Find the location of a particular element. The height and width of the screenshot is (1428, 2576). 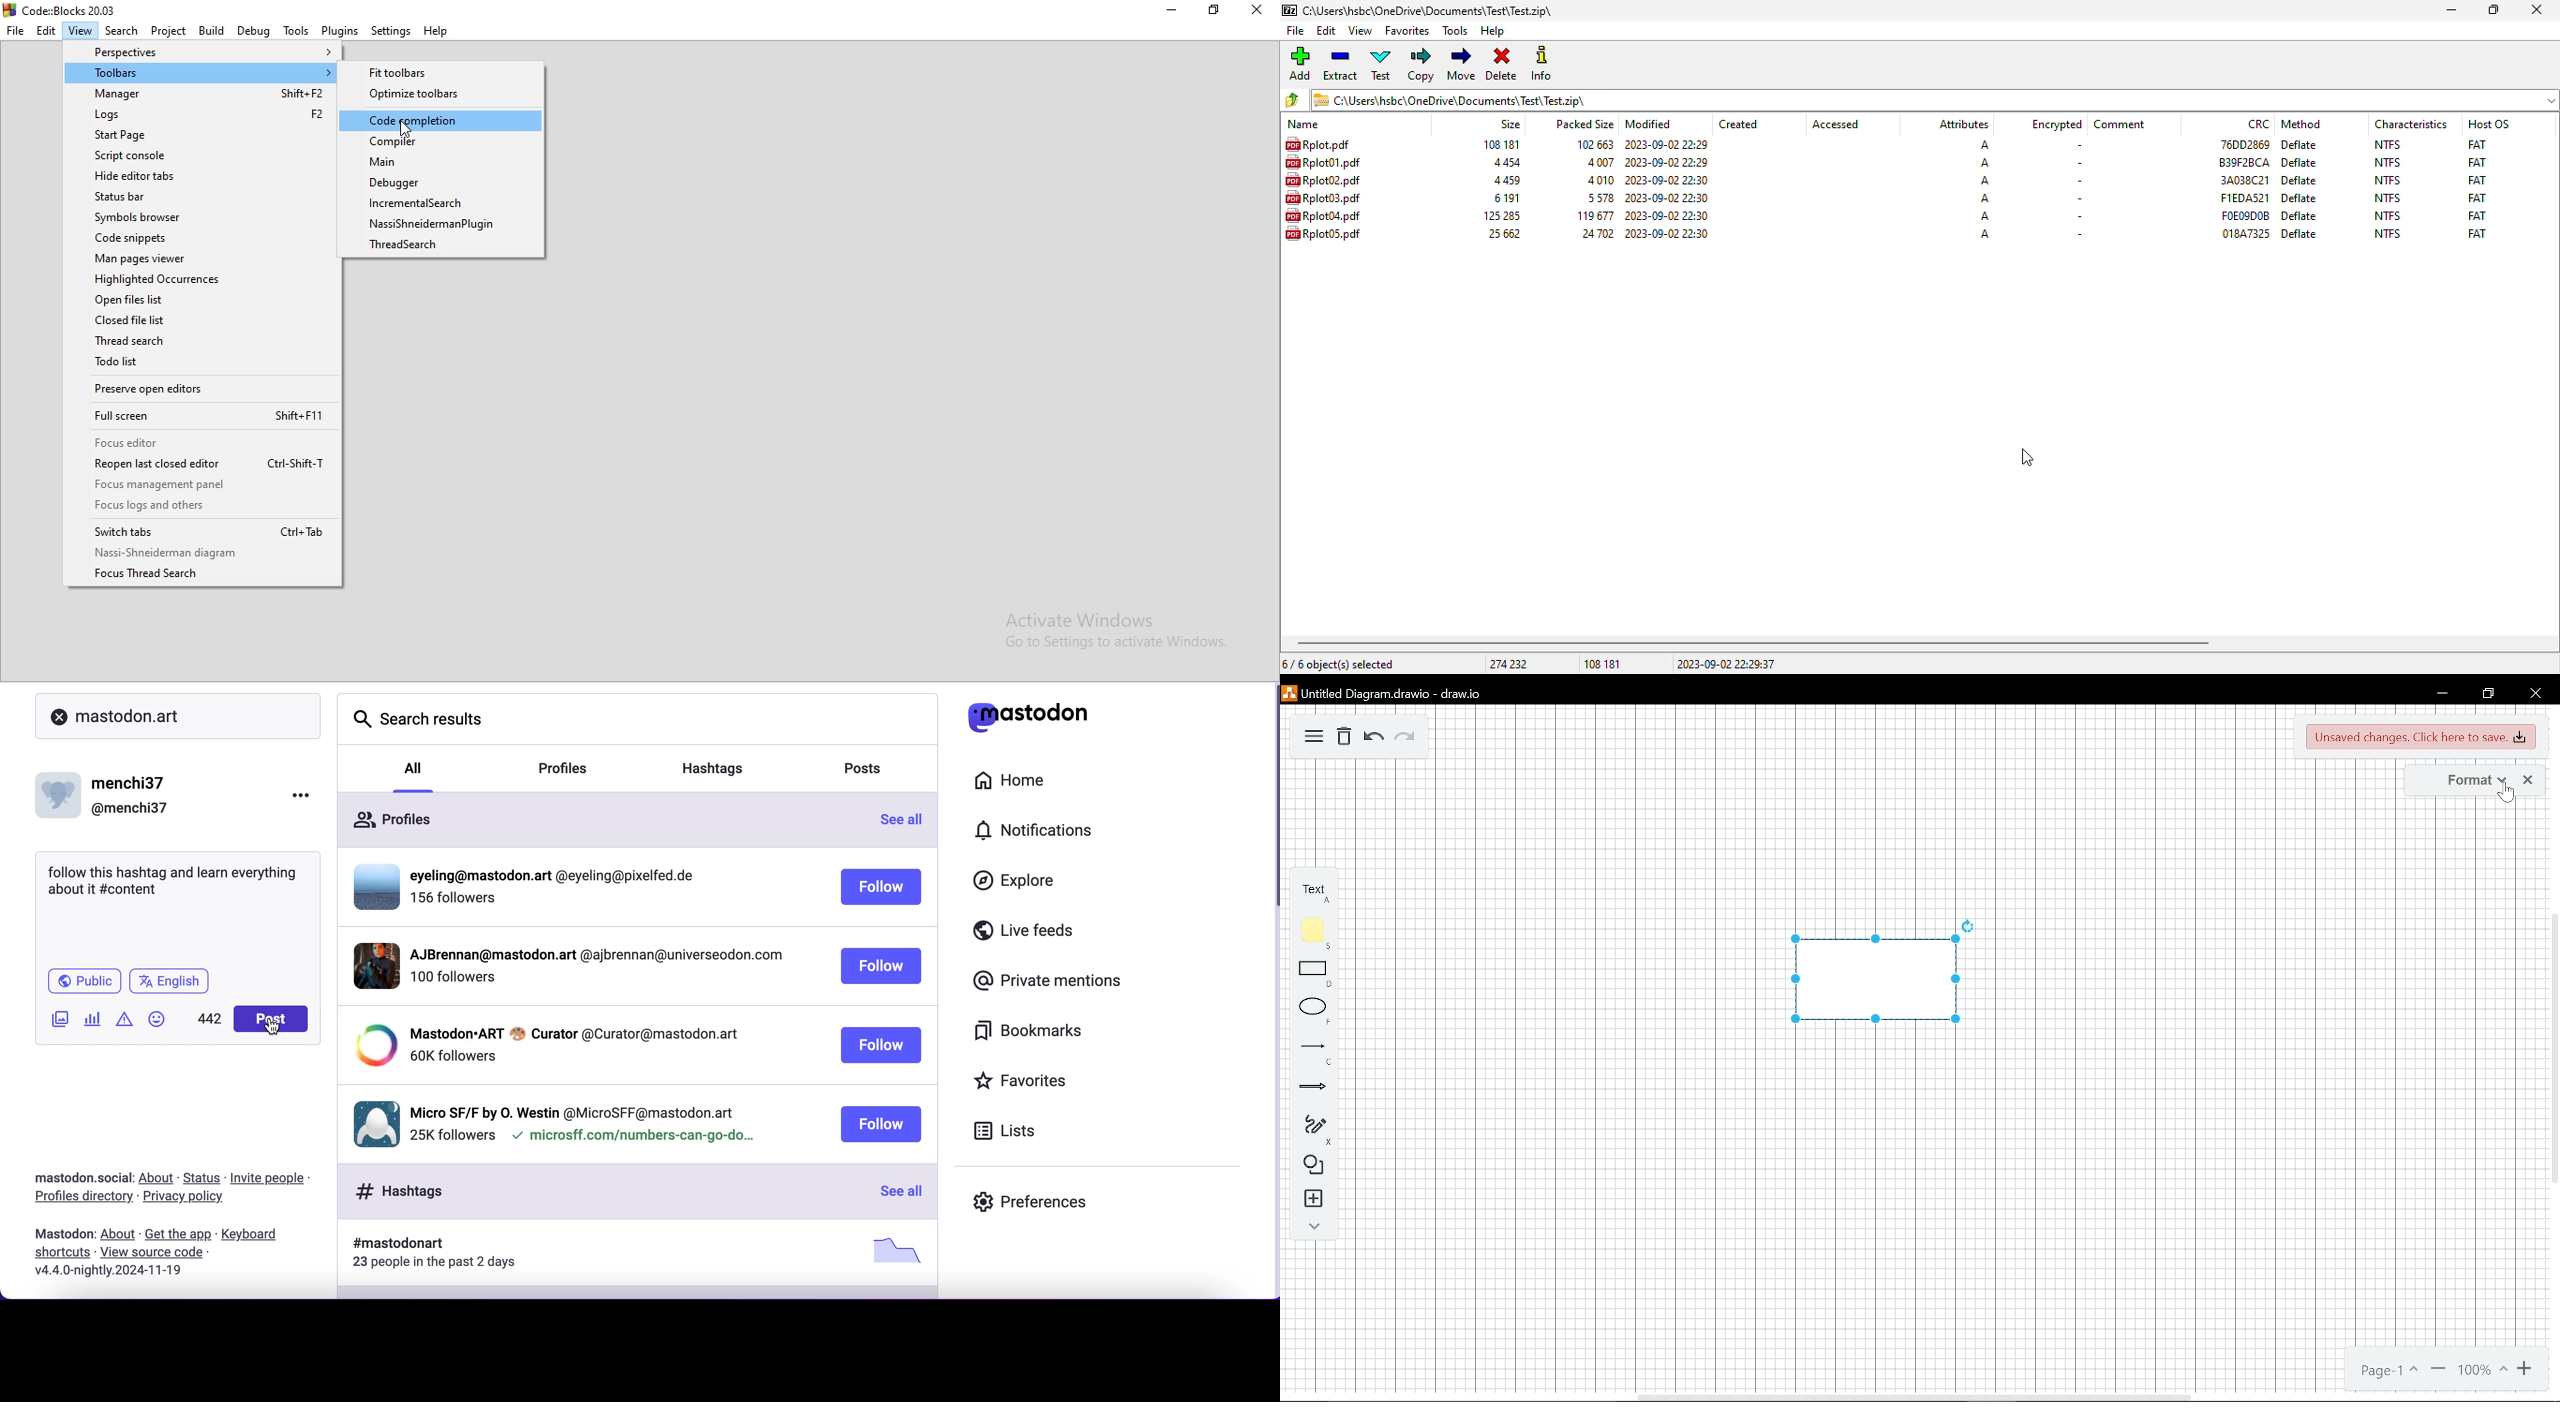

lists is located at coordinates (1013, 1134).